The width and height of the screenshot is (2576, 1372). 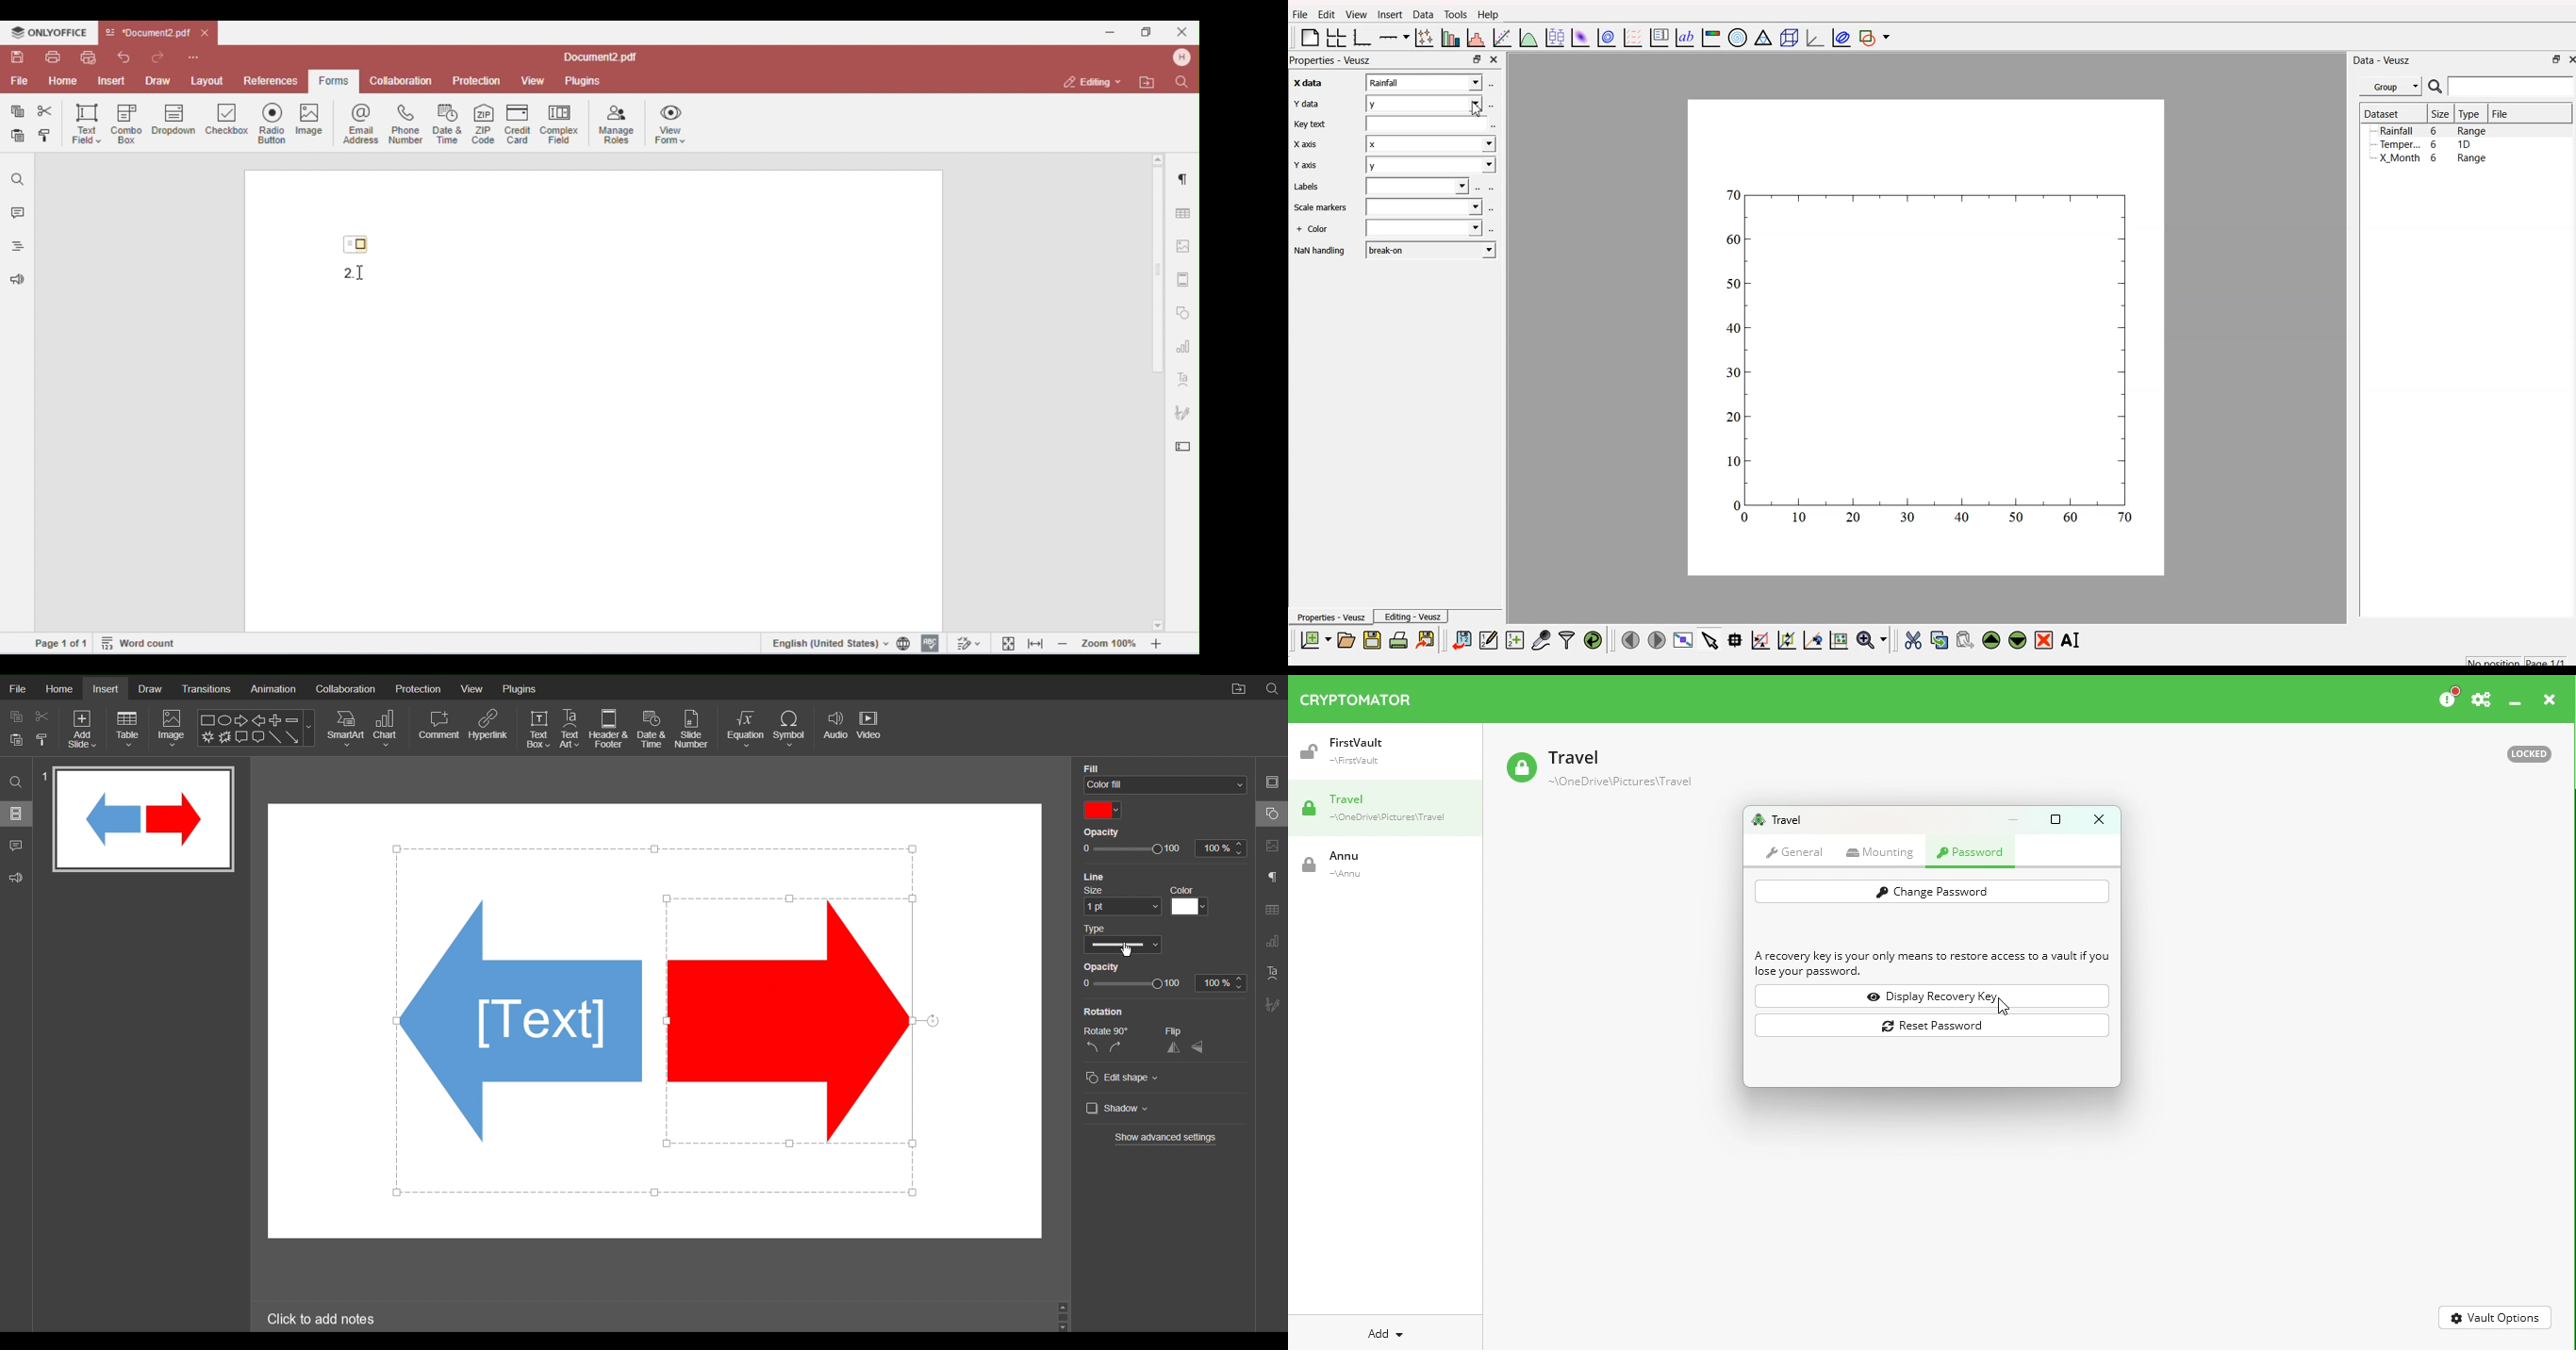 I want to click on Transitions, so click(x=206, y=688).